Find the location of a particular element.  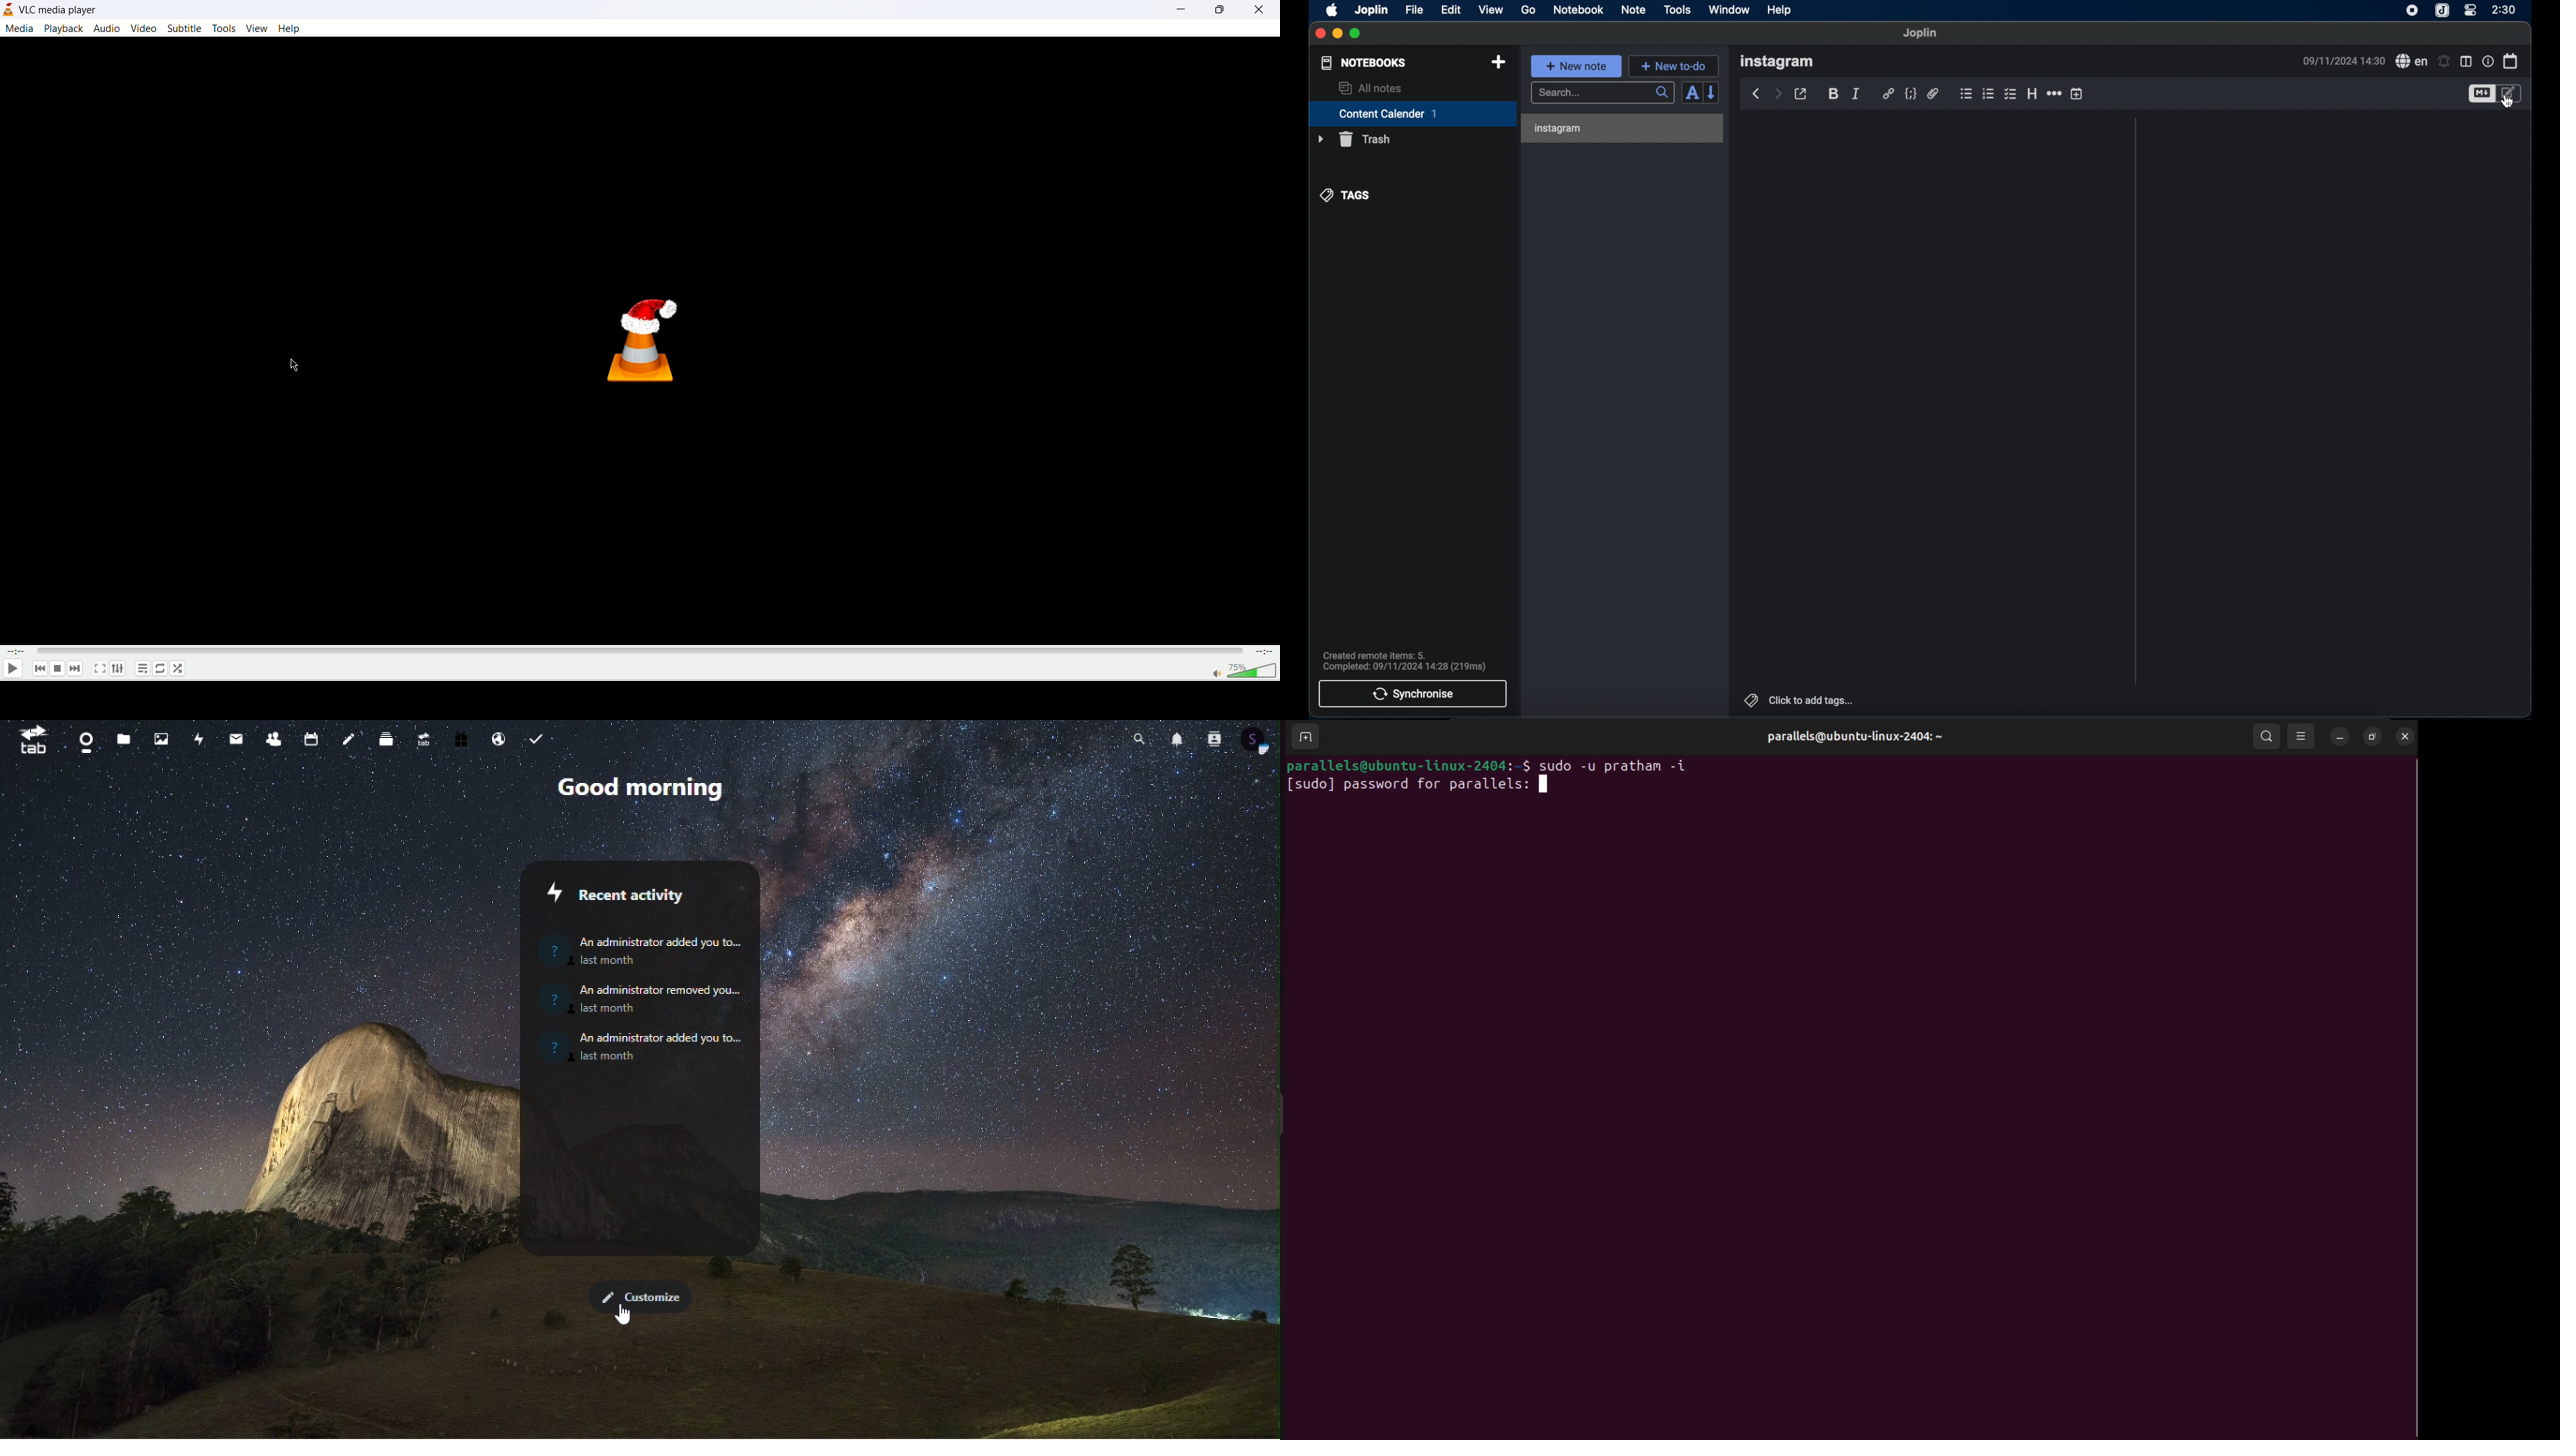

Joplin is located at coordinates (1921, 33).